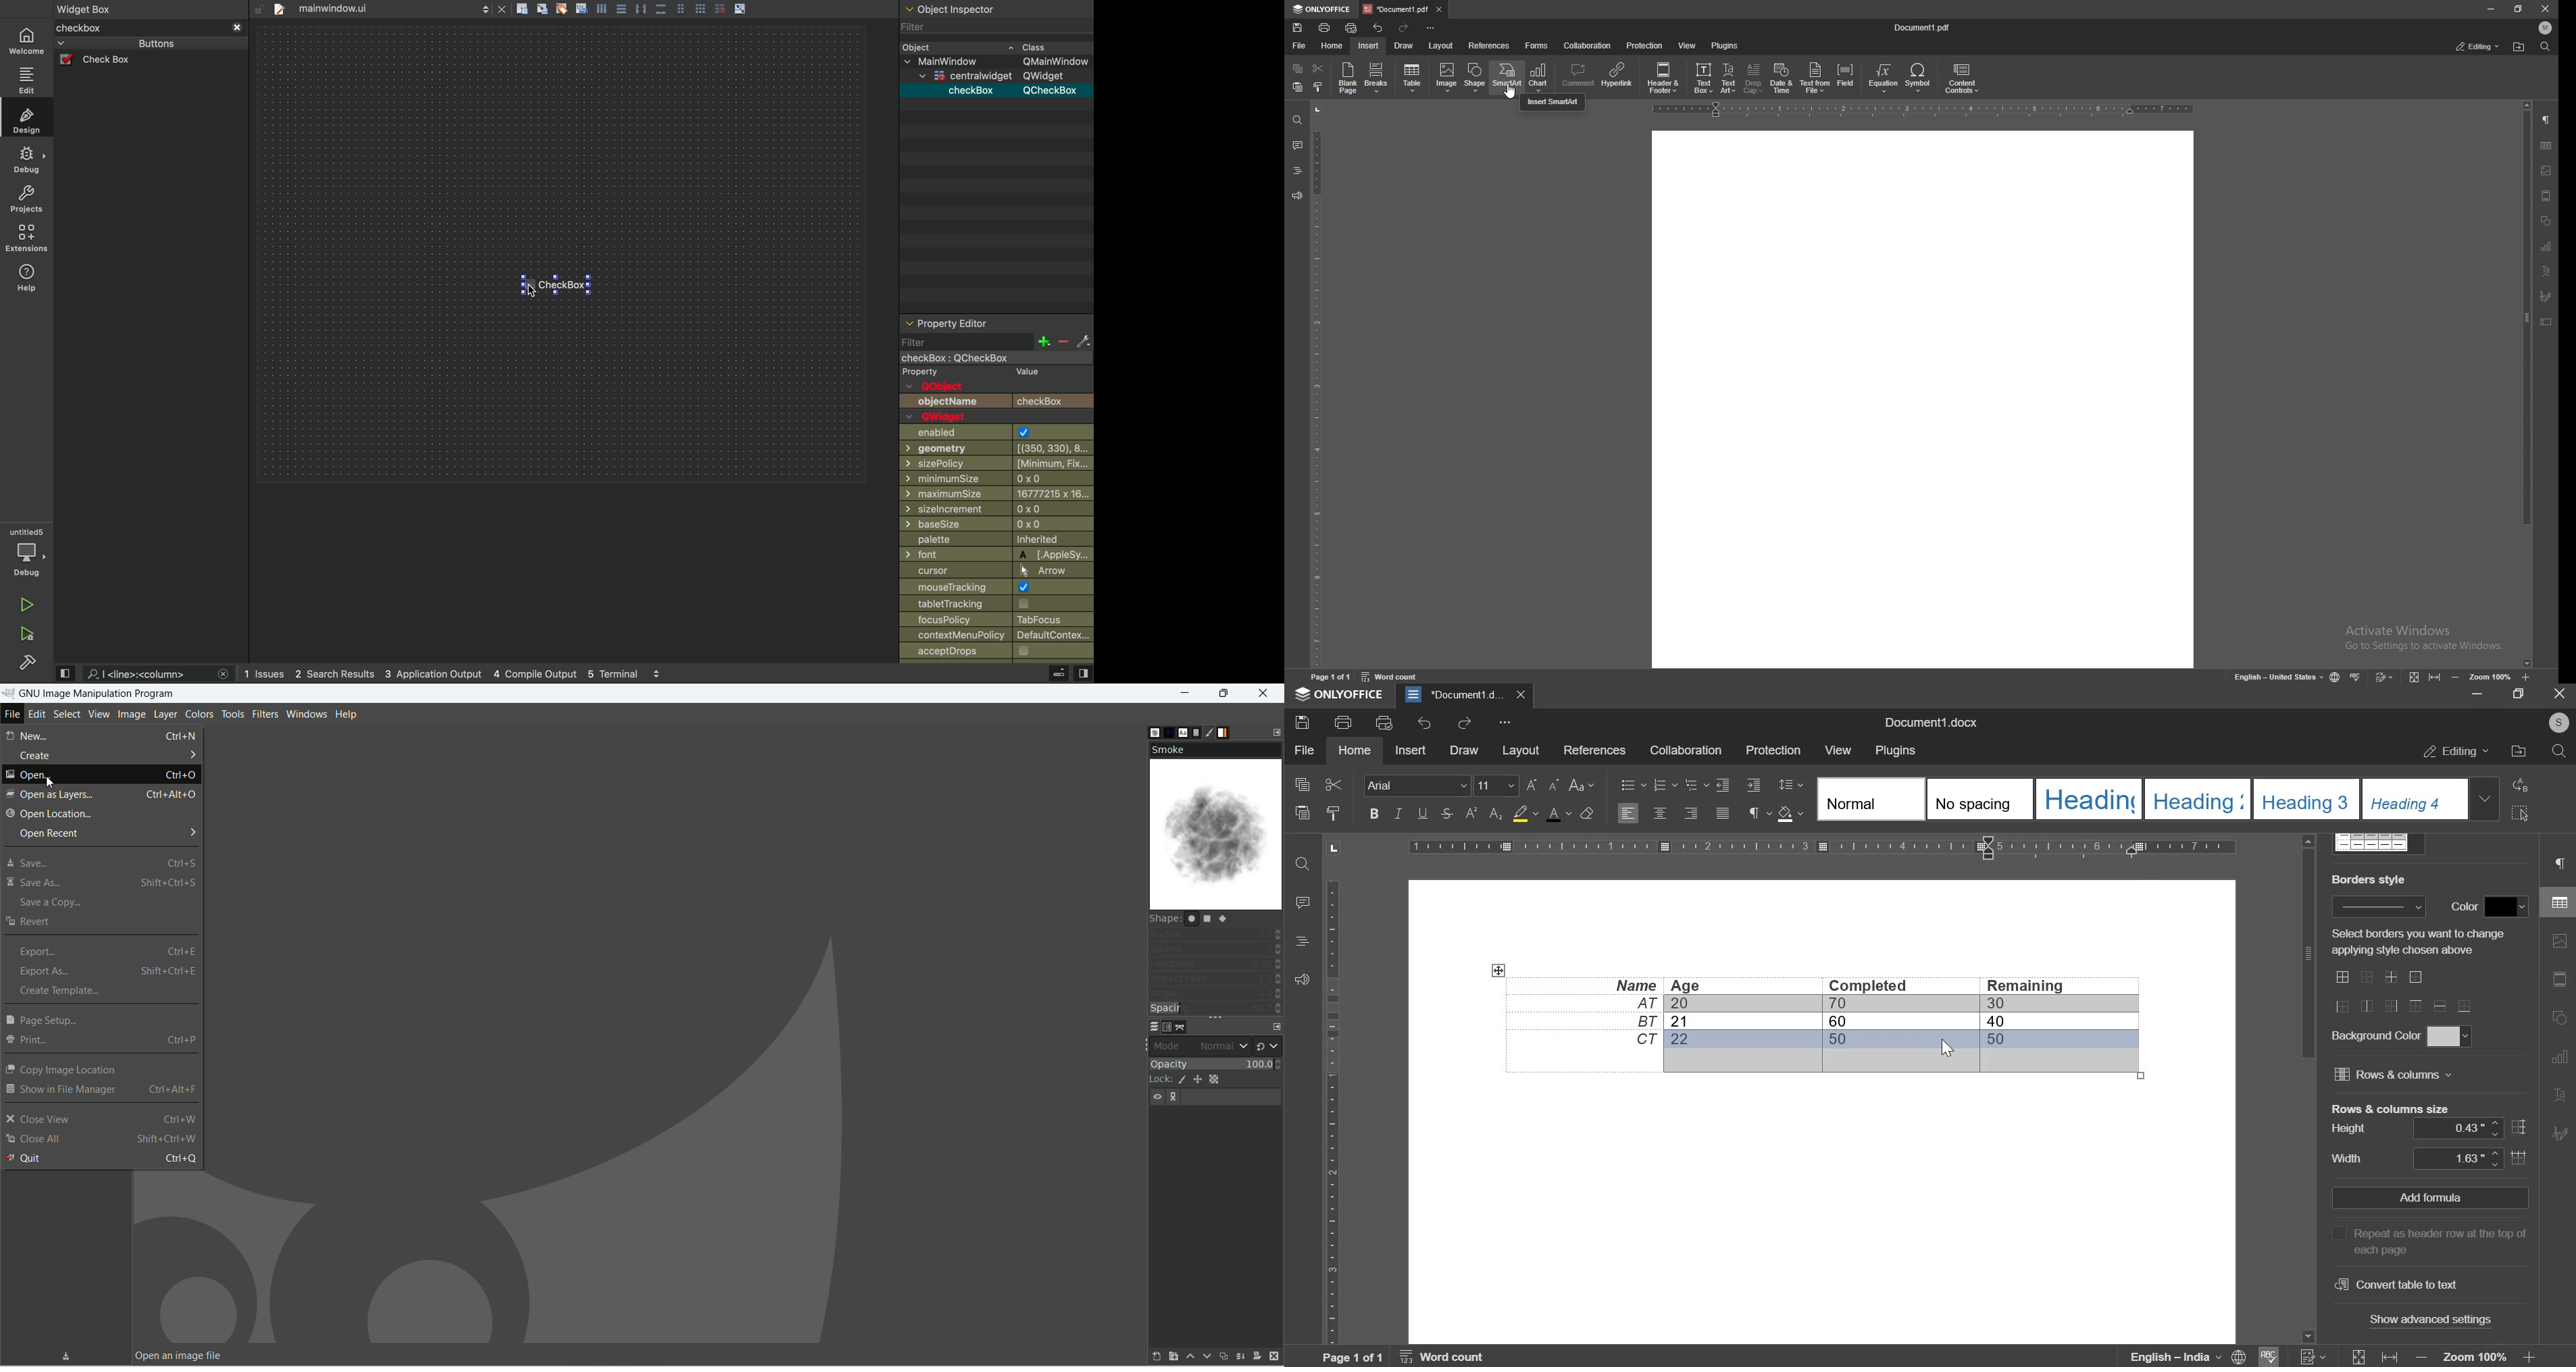 The image size is (2576, 1372). I want to click on background color, so click(2448, 1036).